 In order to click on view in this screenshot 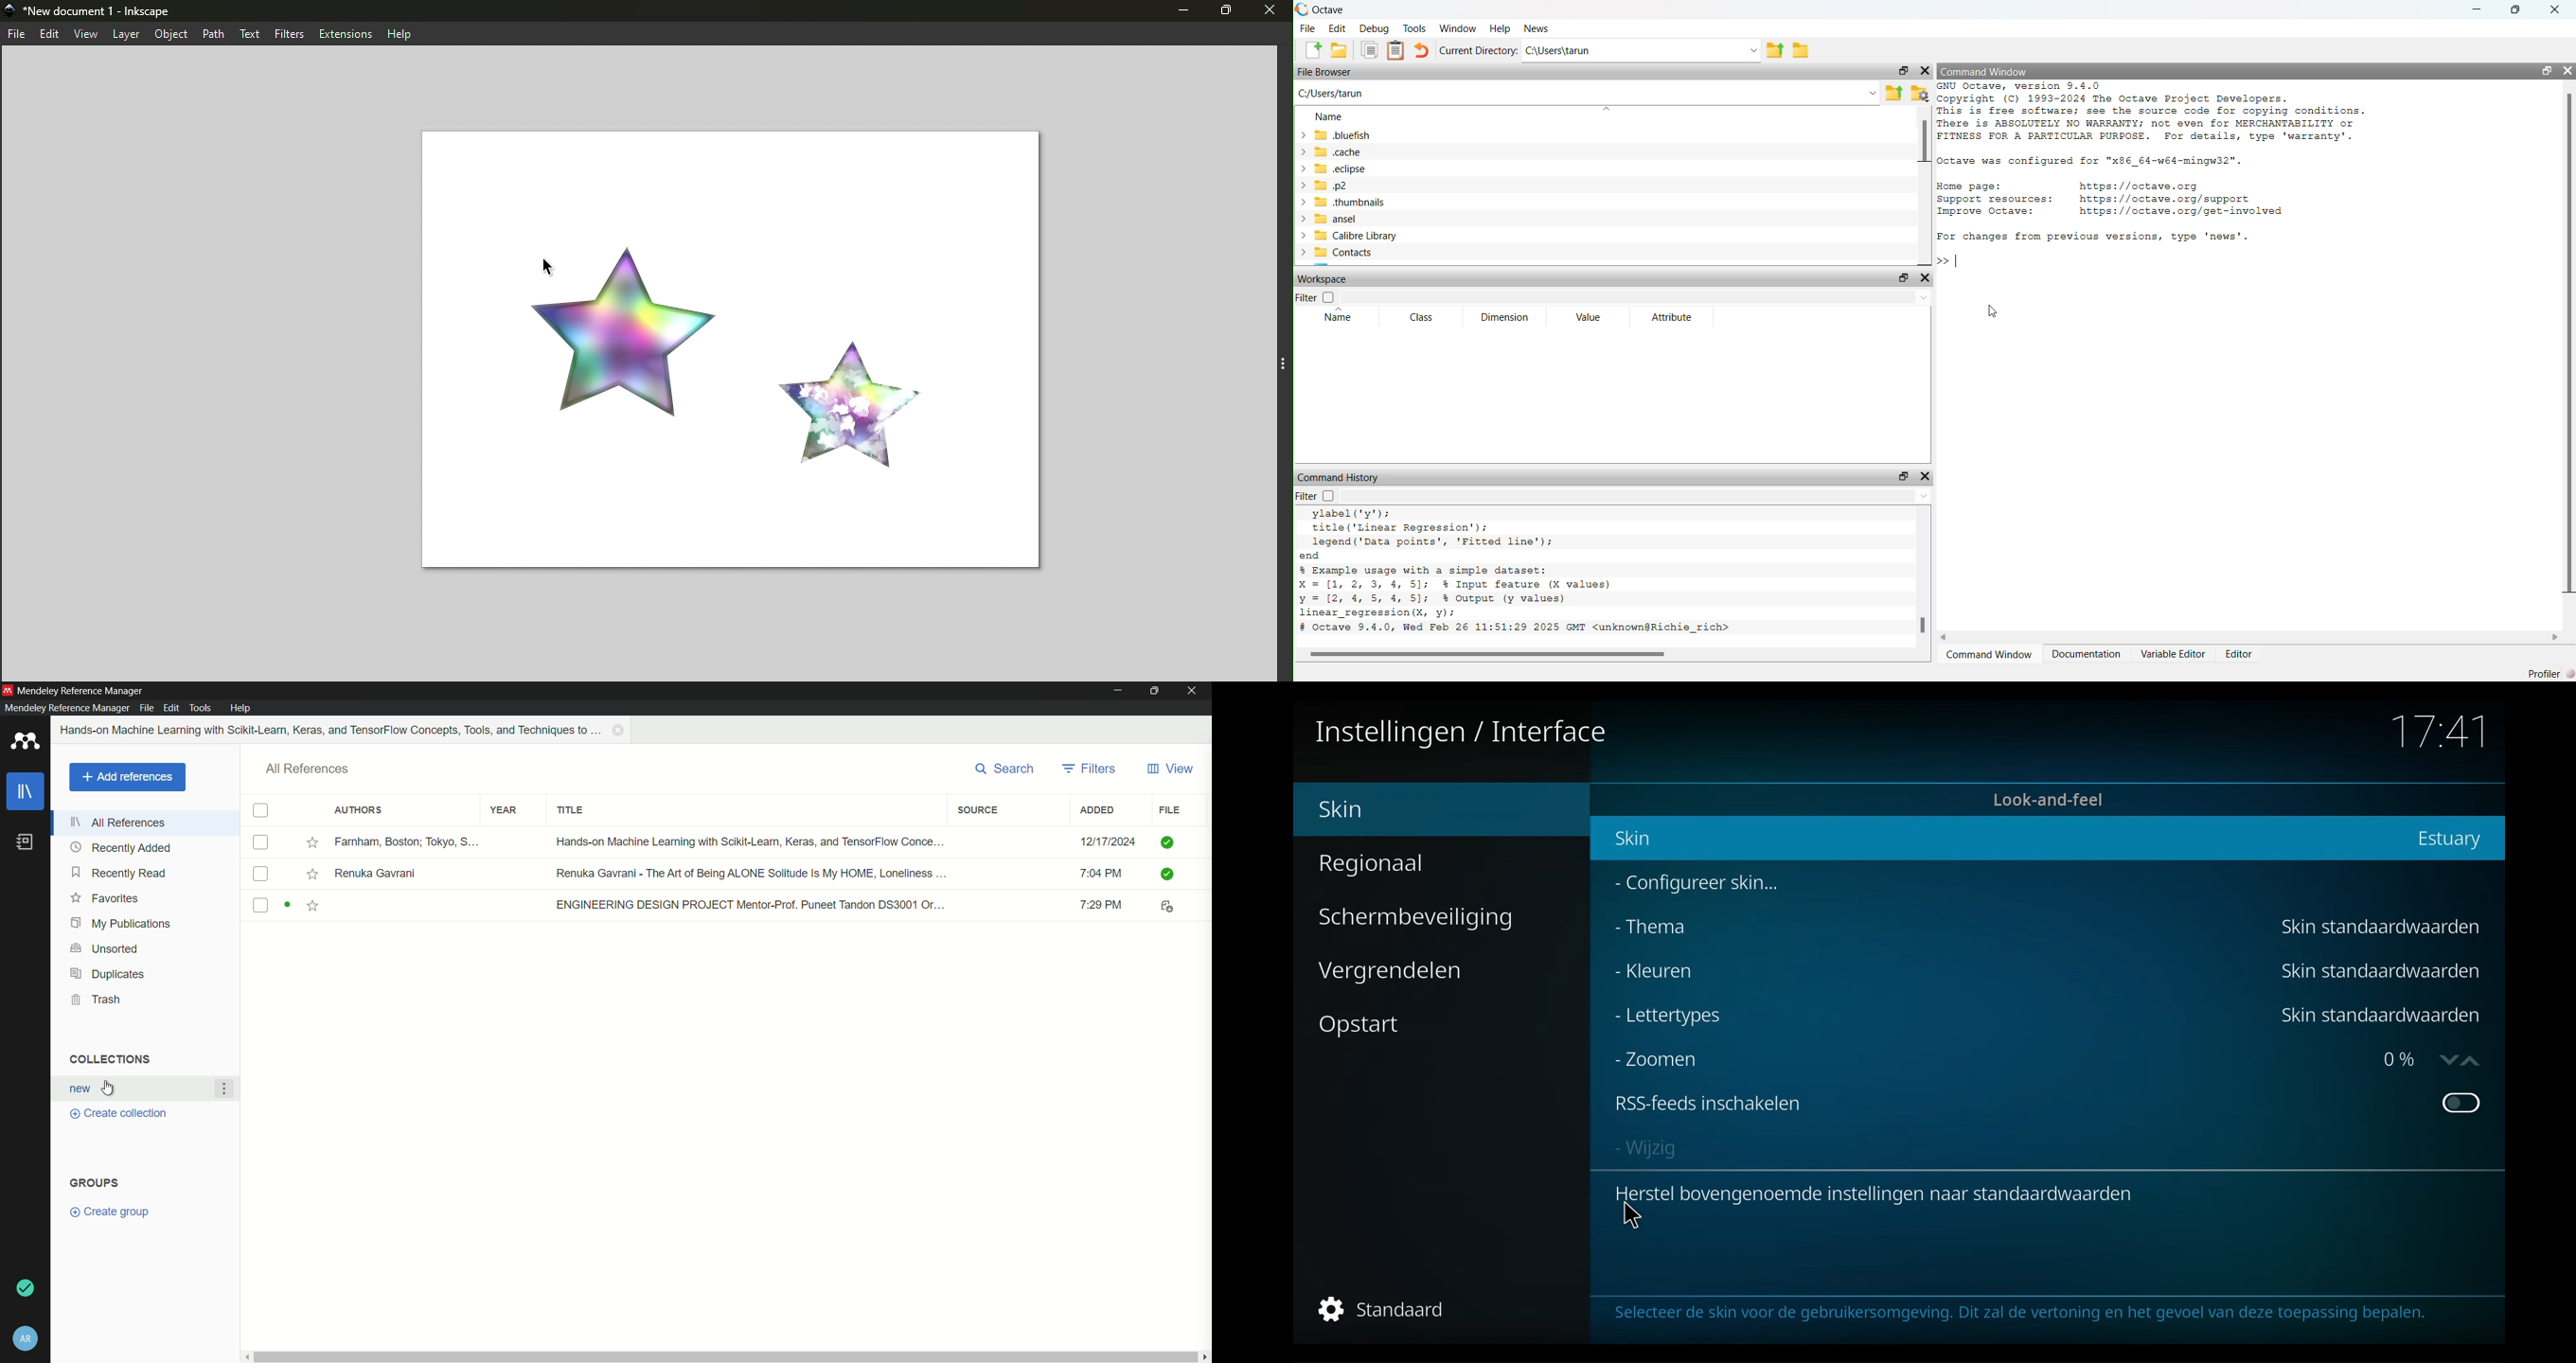, I will do `click(1170, 769)`.